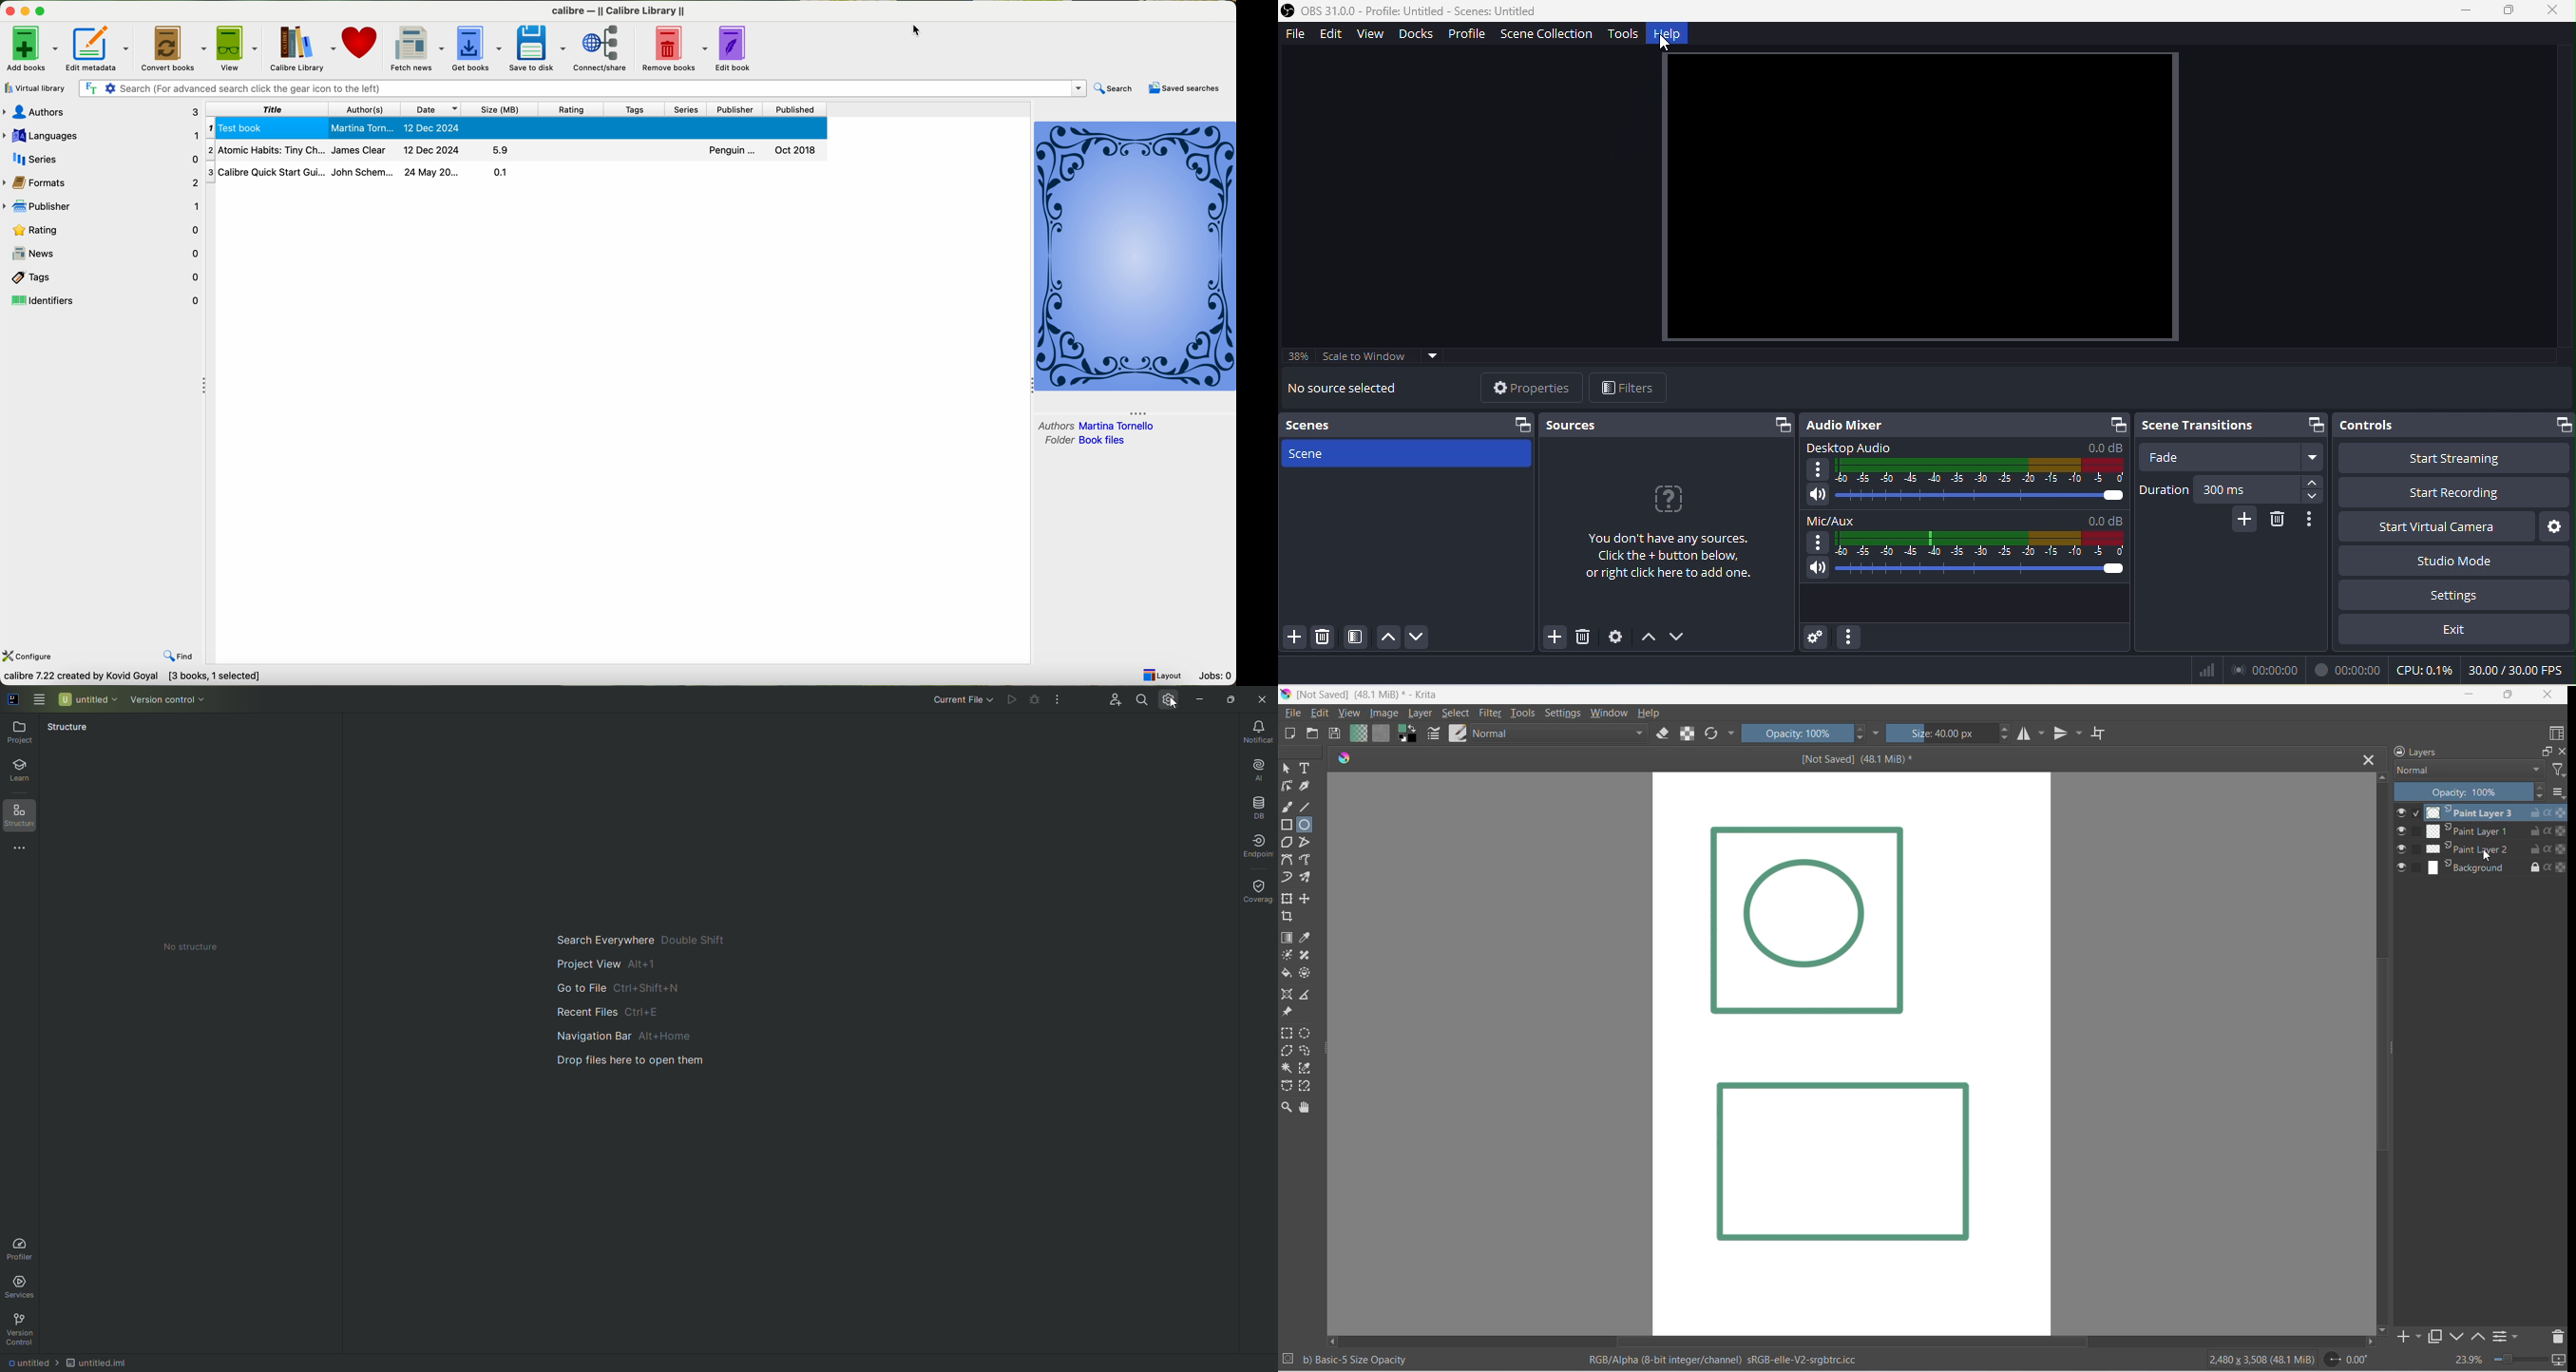  I want to click on maximize, so click(2506, 10).